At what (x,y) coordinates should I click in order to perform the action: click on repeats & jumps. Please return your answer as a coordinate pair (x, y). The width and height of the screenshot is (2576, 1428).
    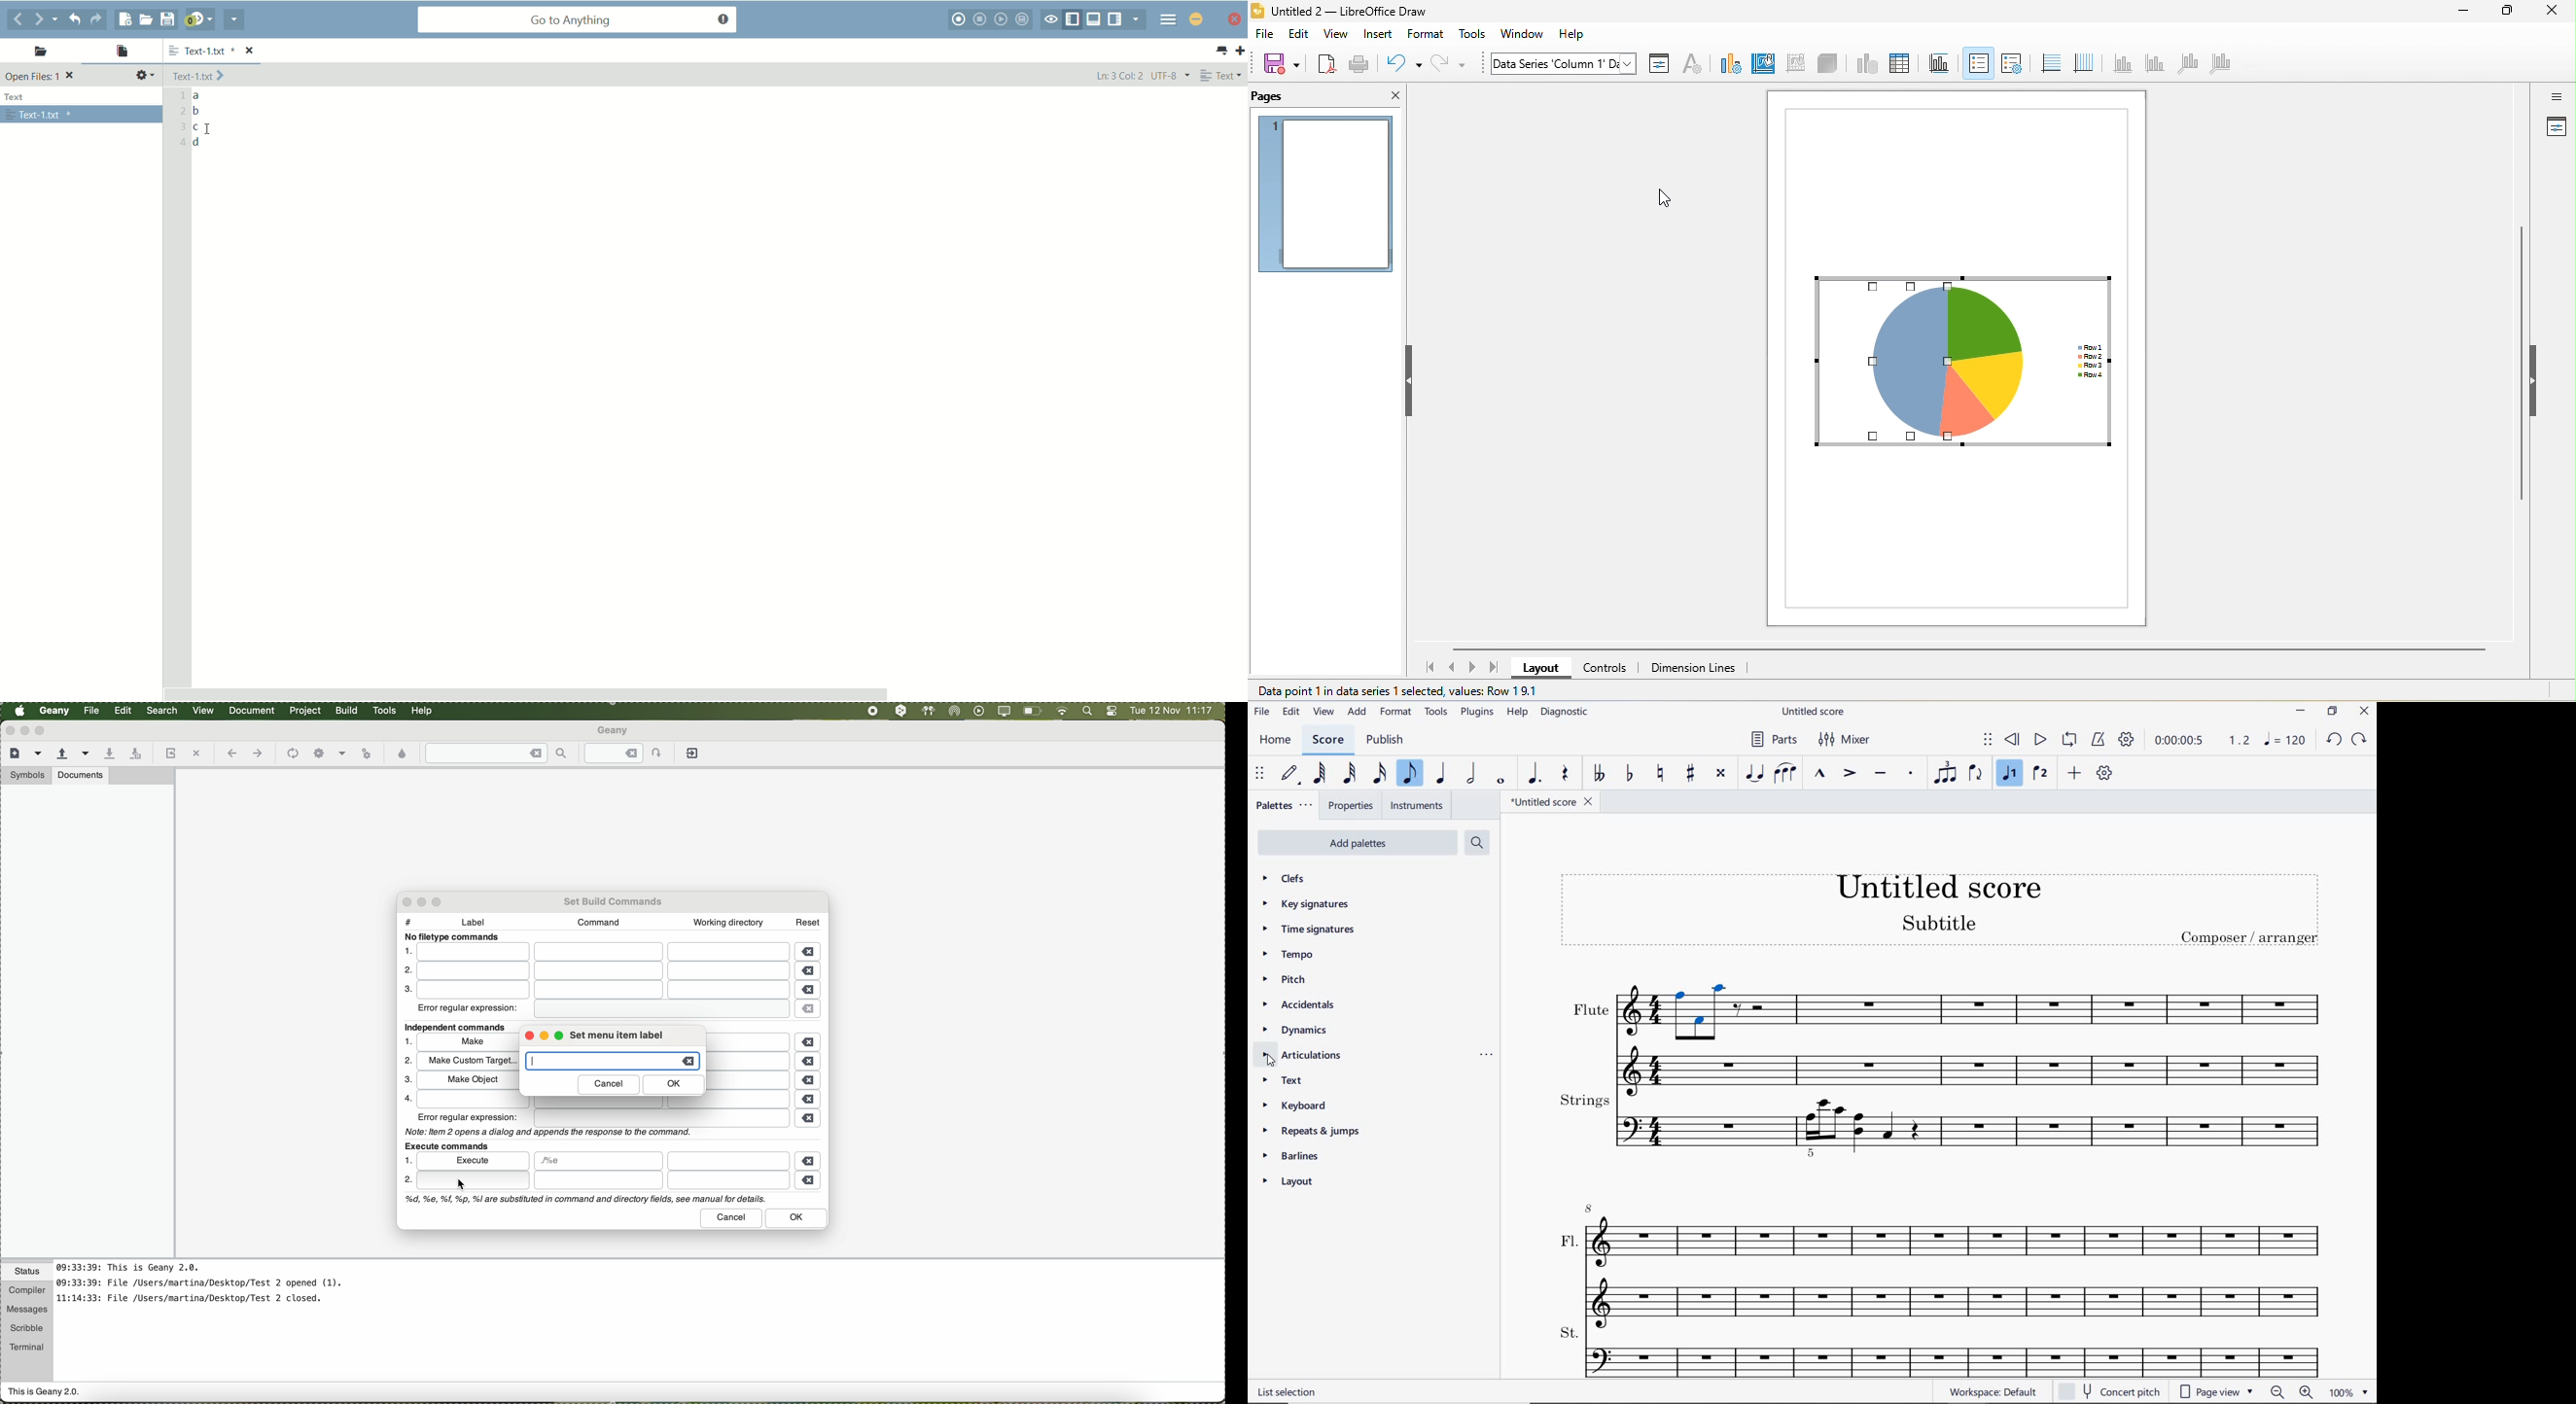
    Looking at the image, I should click on (1309, 1131).